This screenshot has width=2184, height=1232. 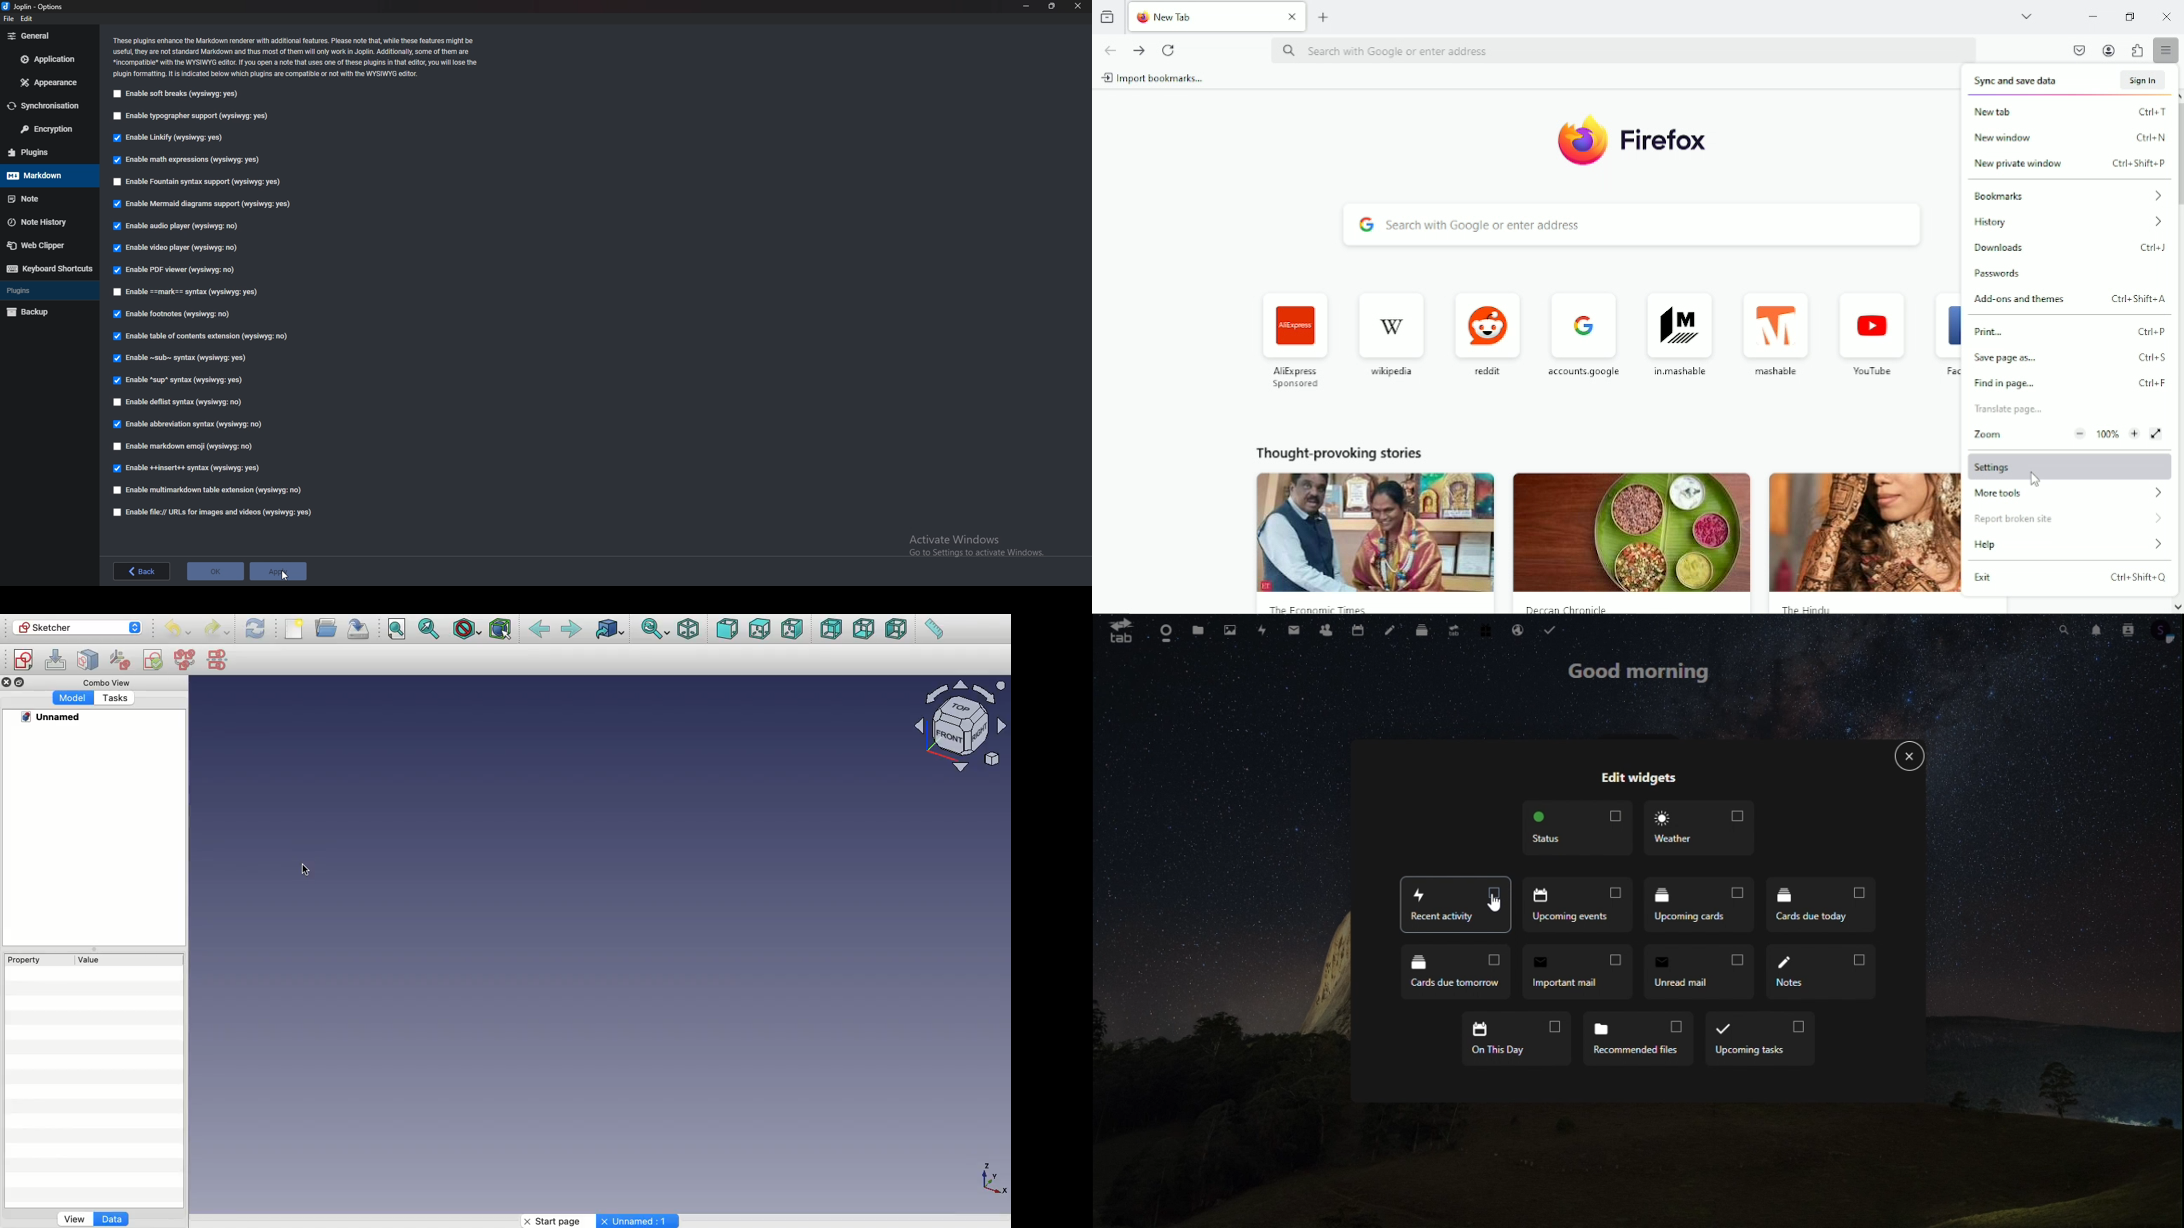 What do you see at coordinates (46, 291) in the screenshot?
I see `Plugins` at bounding box center [46, 291].